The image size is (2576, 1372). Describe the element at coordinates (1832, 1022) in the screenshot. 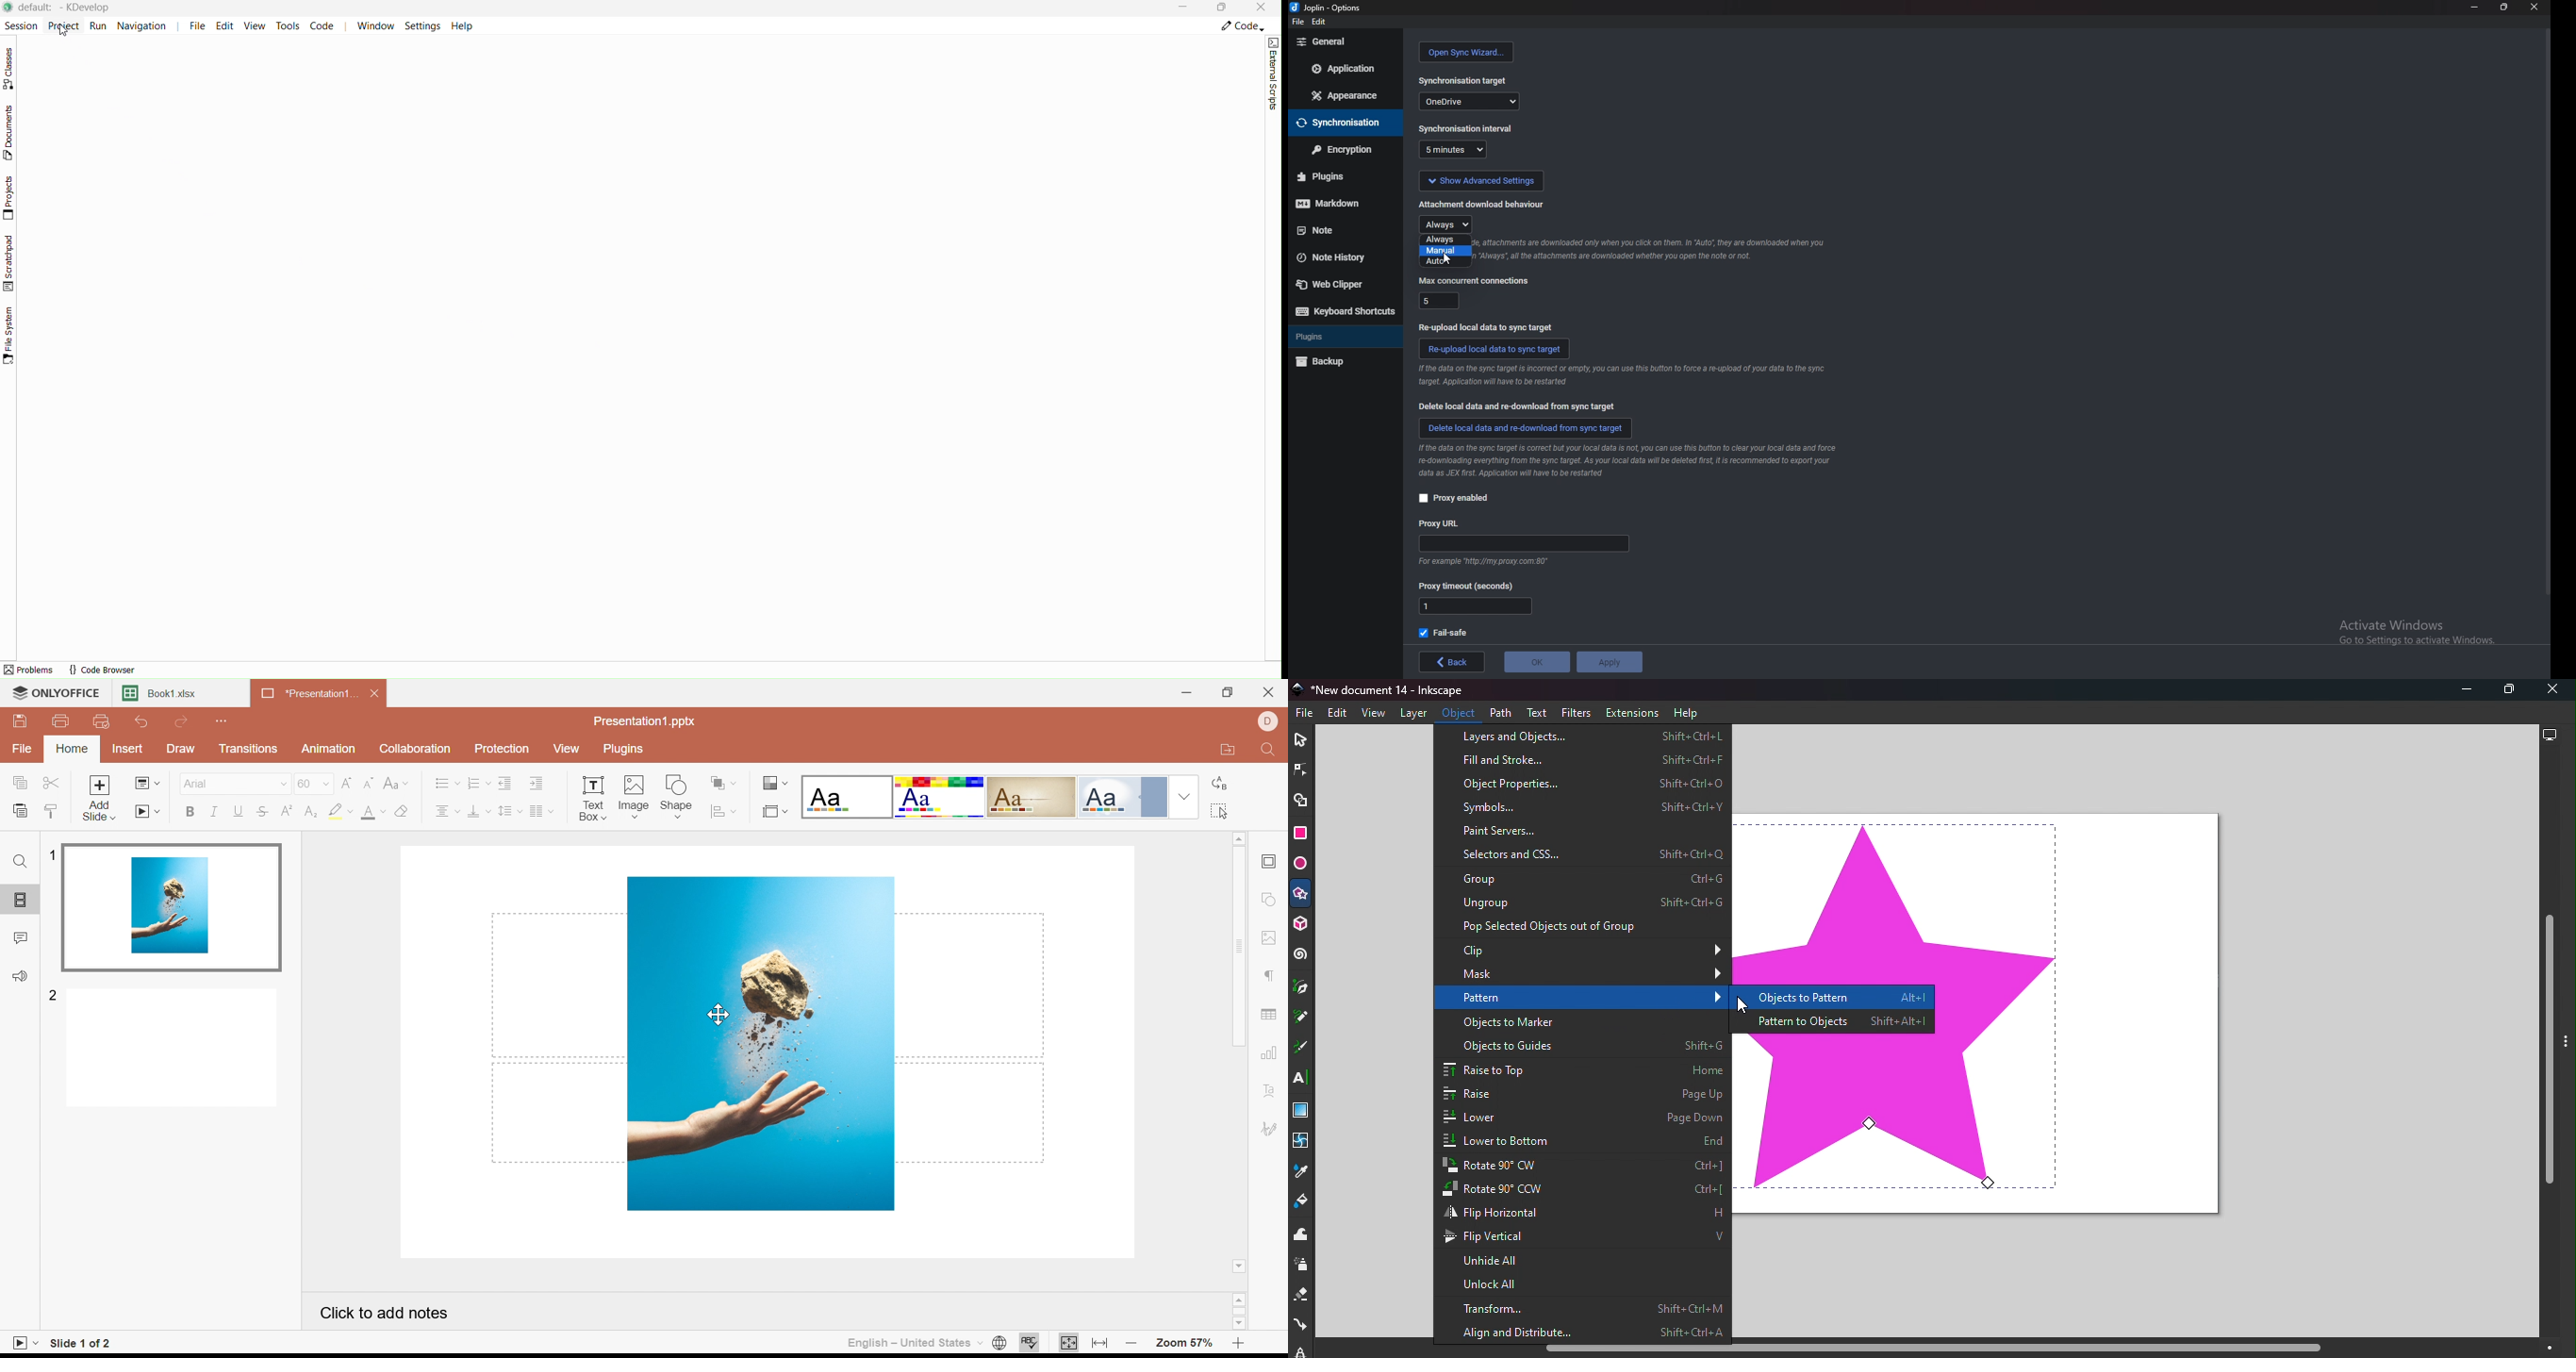

I see `Pattern to objects` at that location.